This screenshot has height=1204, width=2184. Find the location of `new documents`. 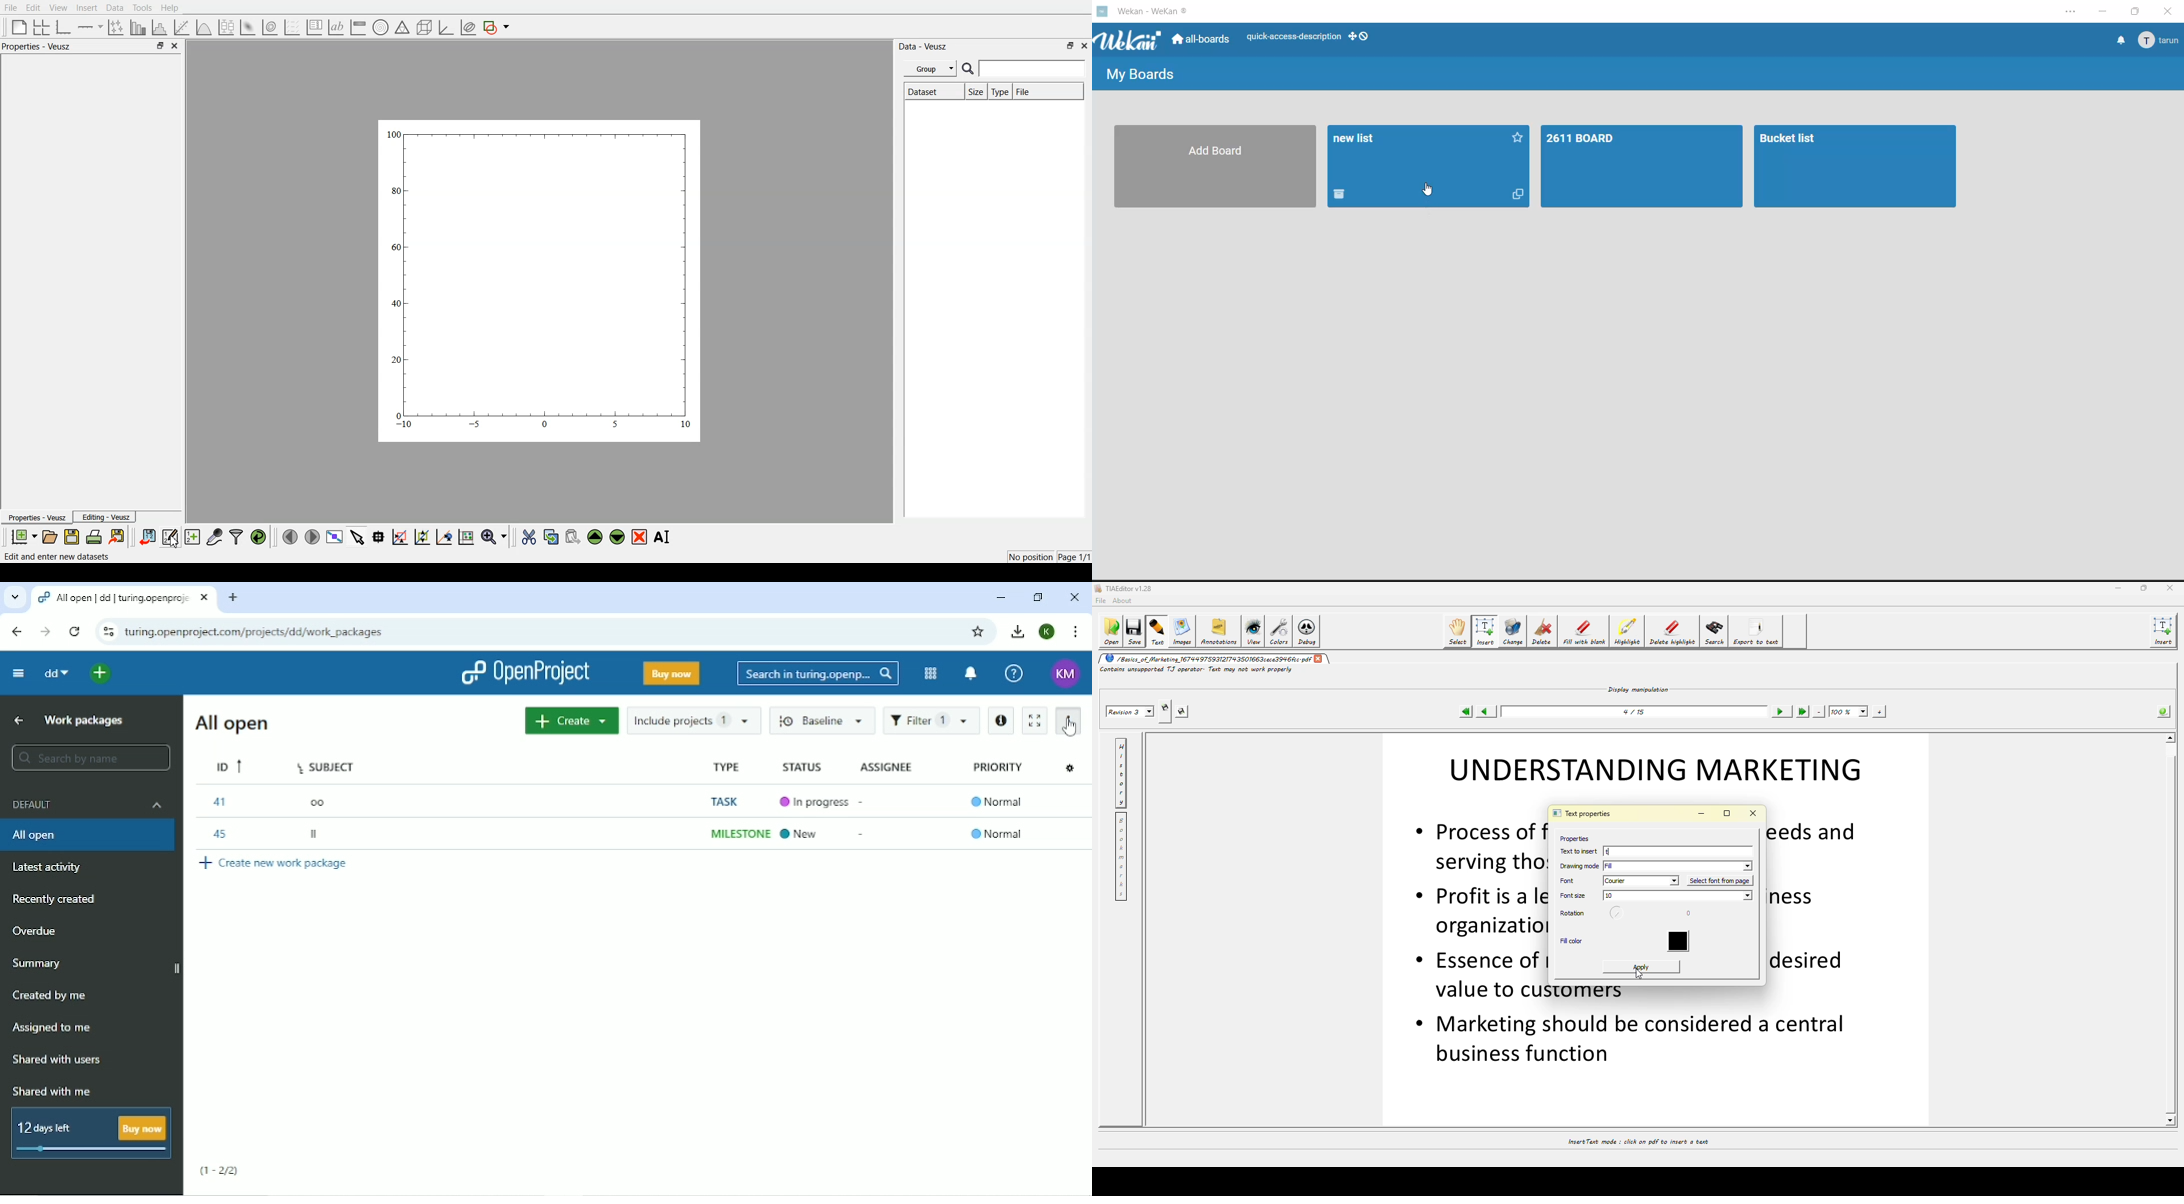

new documents is located at coordinates (23, 536).